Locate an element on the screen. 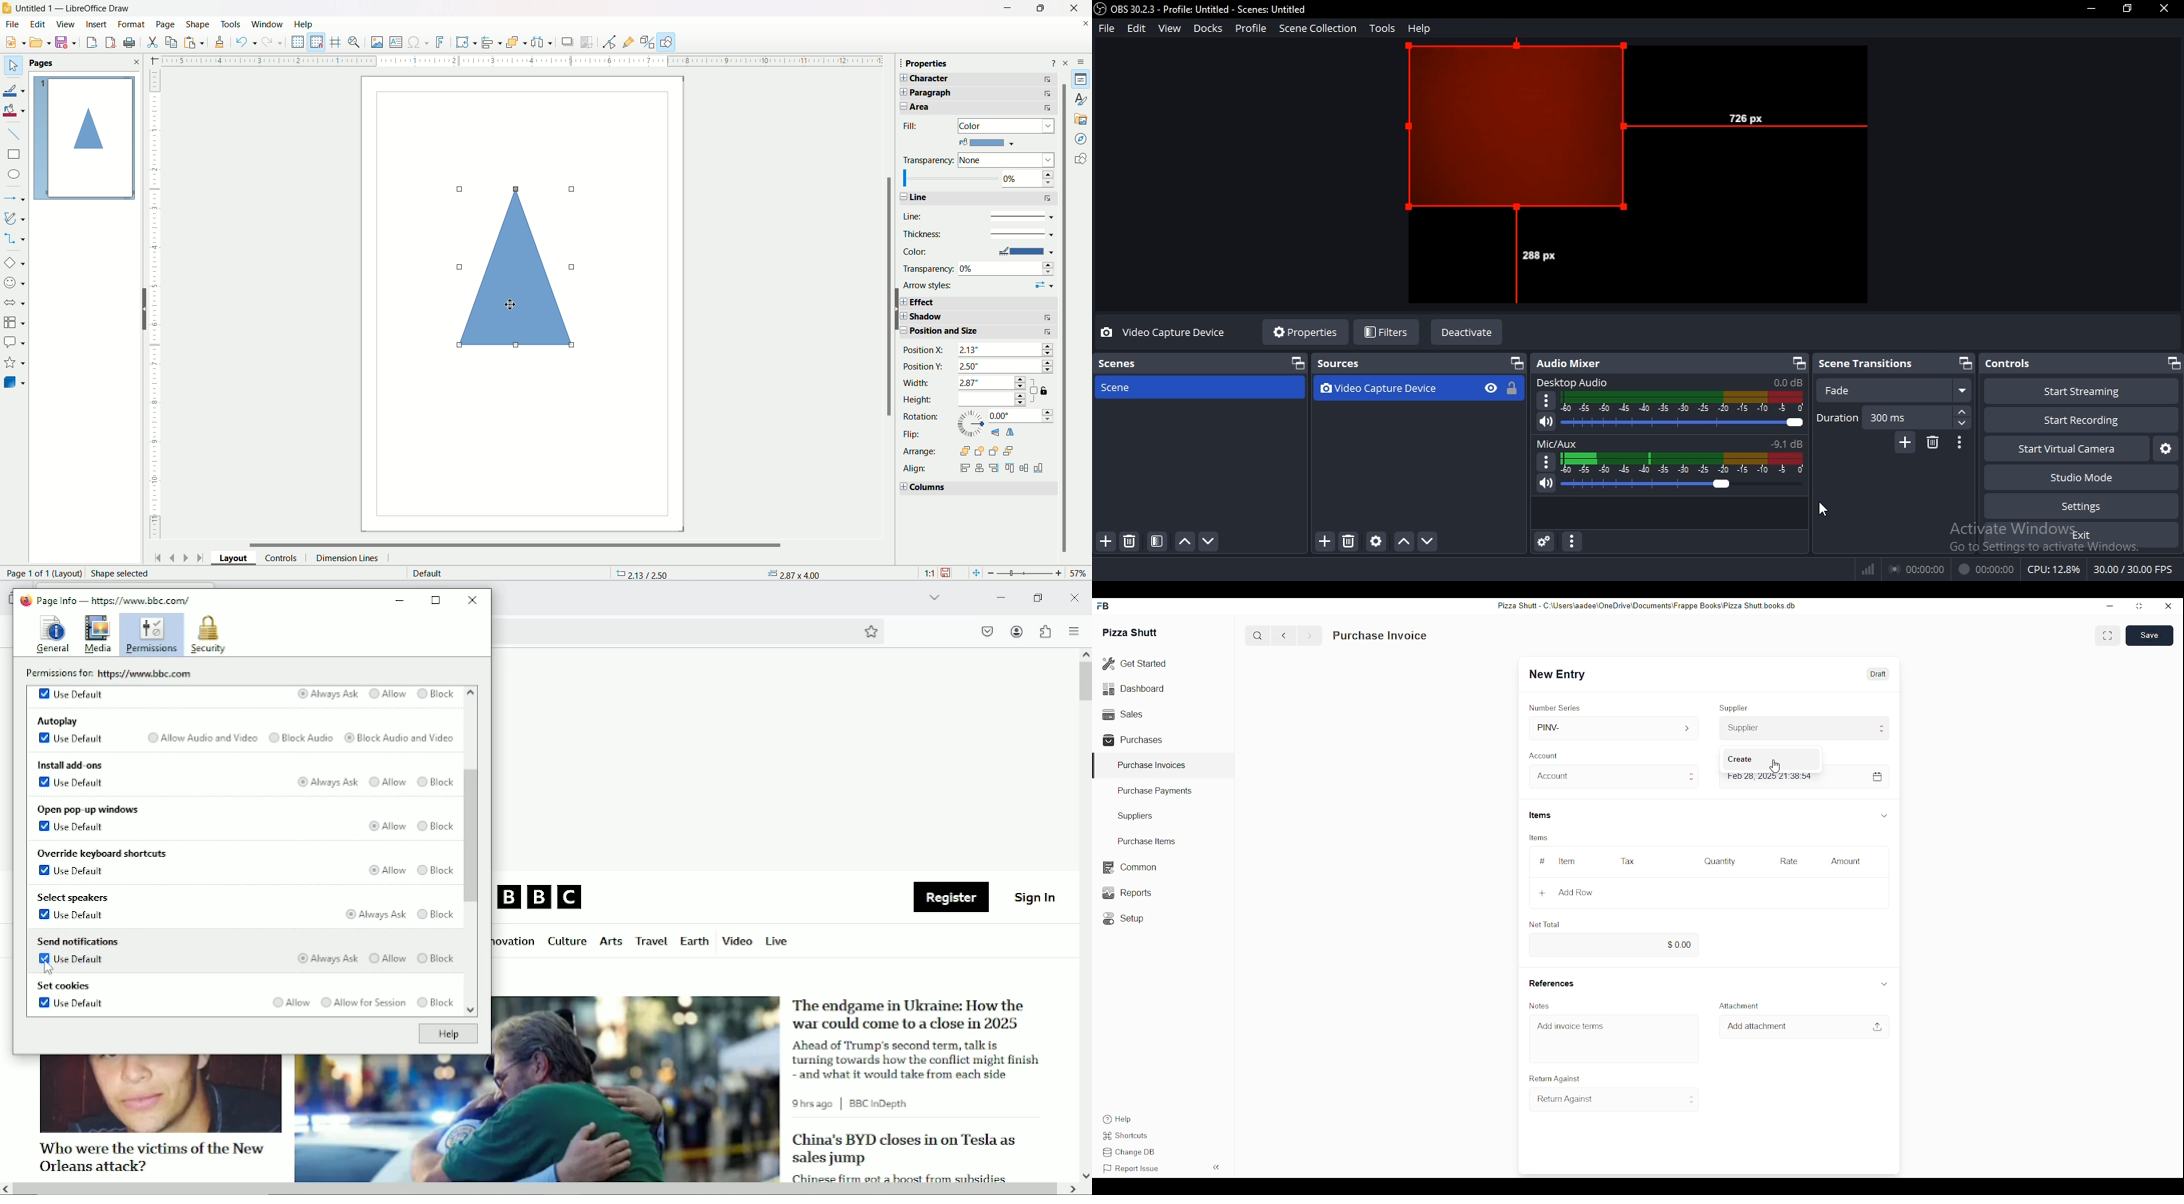 This screenshot has width=2184, height=1204. Pizza Shut - C:\Users\aadee\OneDrive\Documents\Frappe Books\Pizza Shutt books. db is located at coordinates (1646, 605).